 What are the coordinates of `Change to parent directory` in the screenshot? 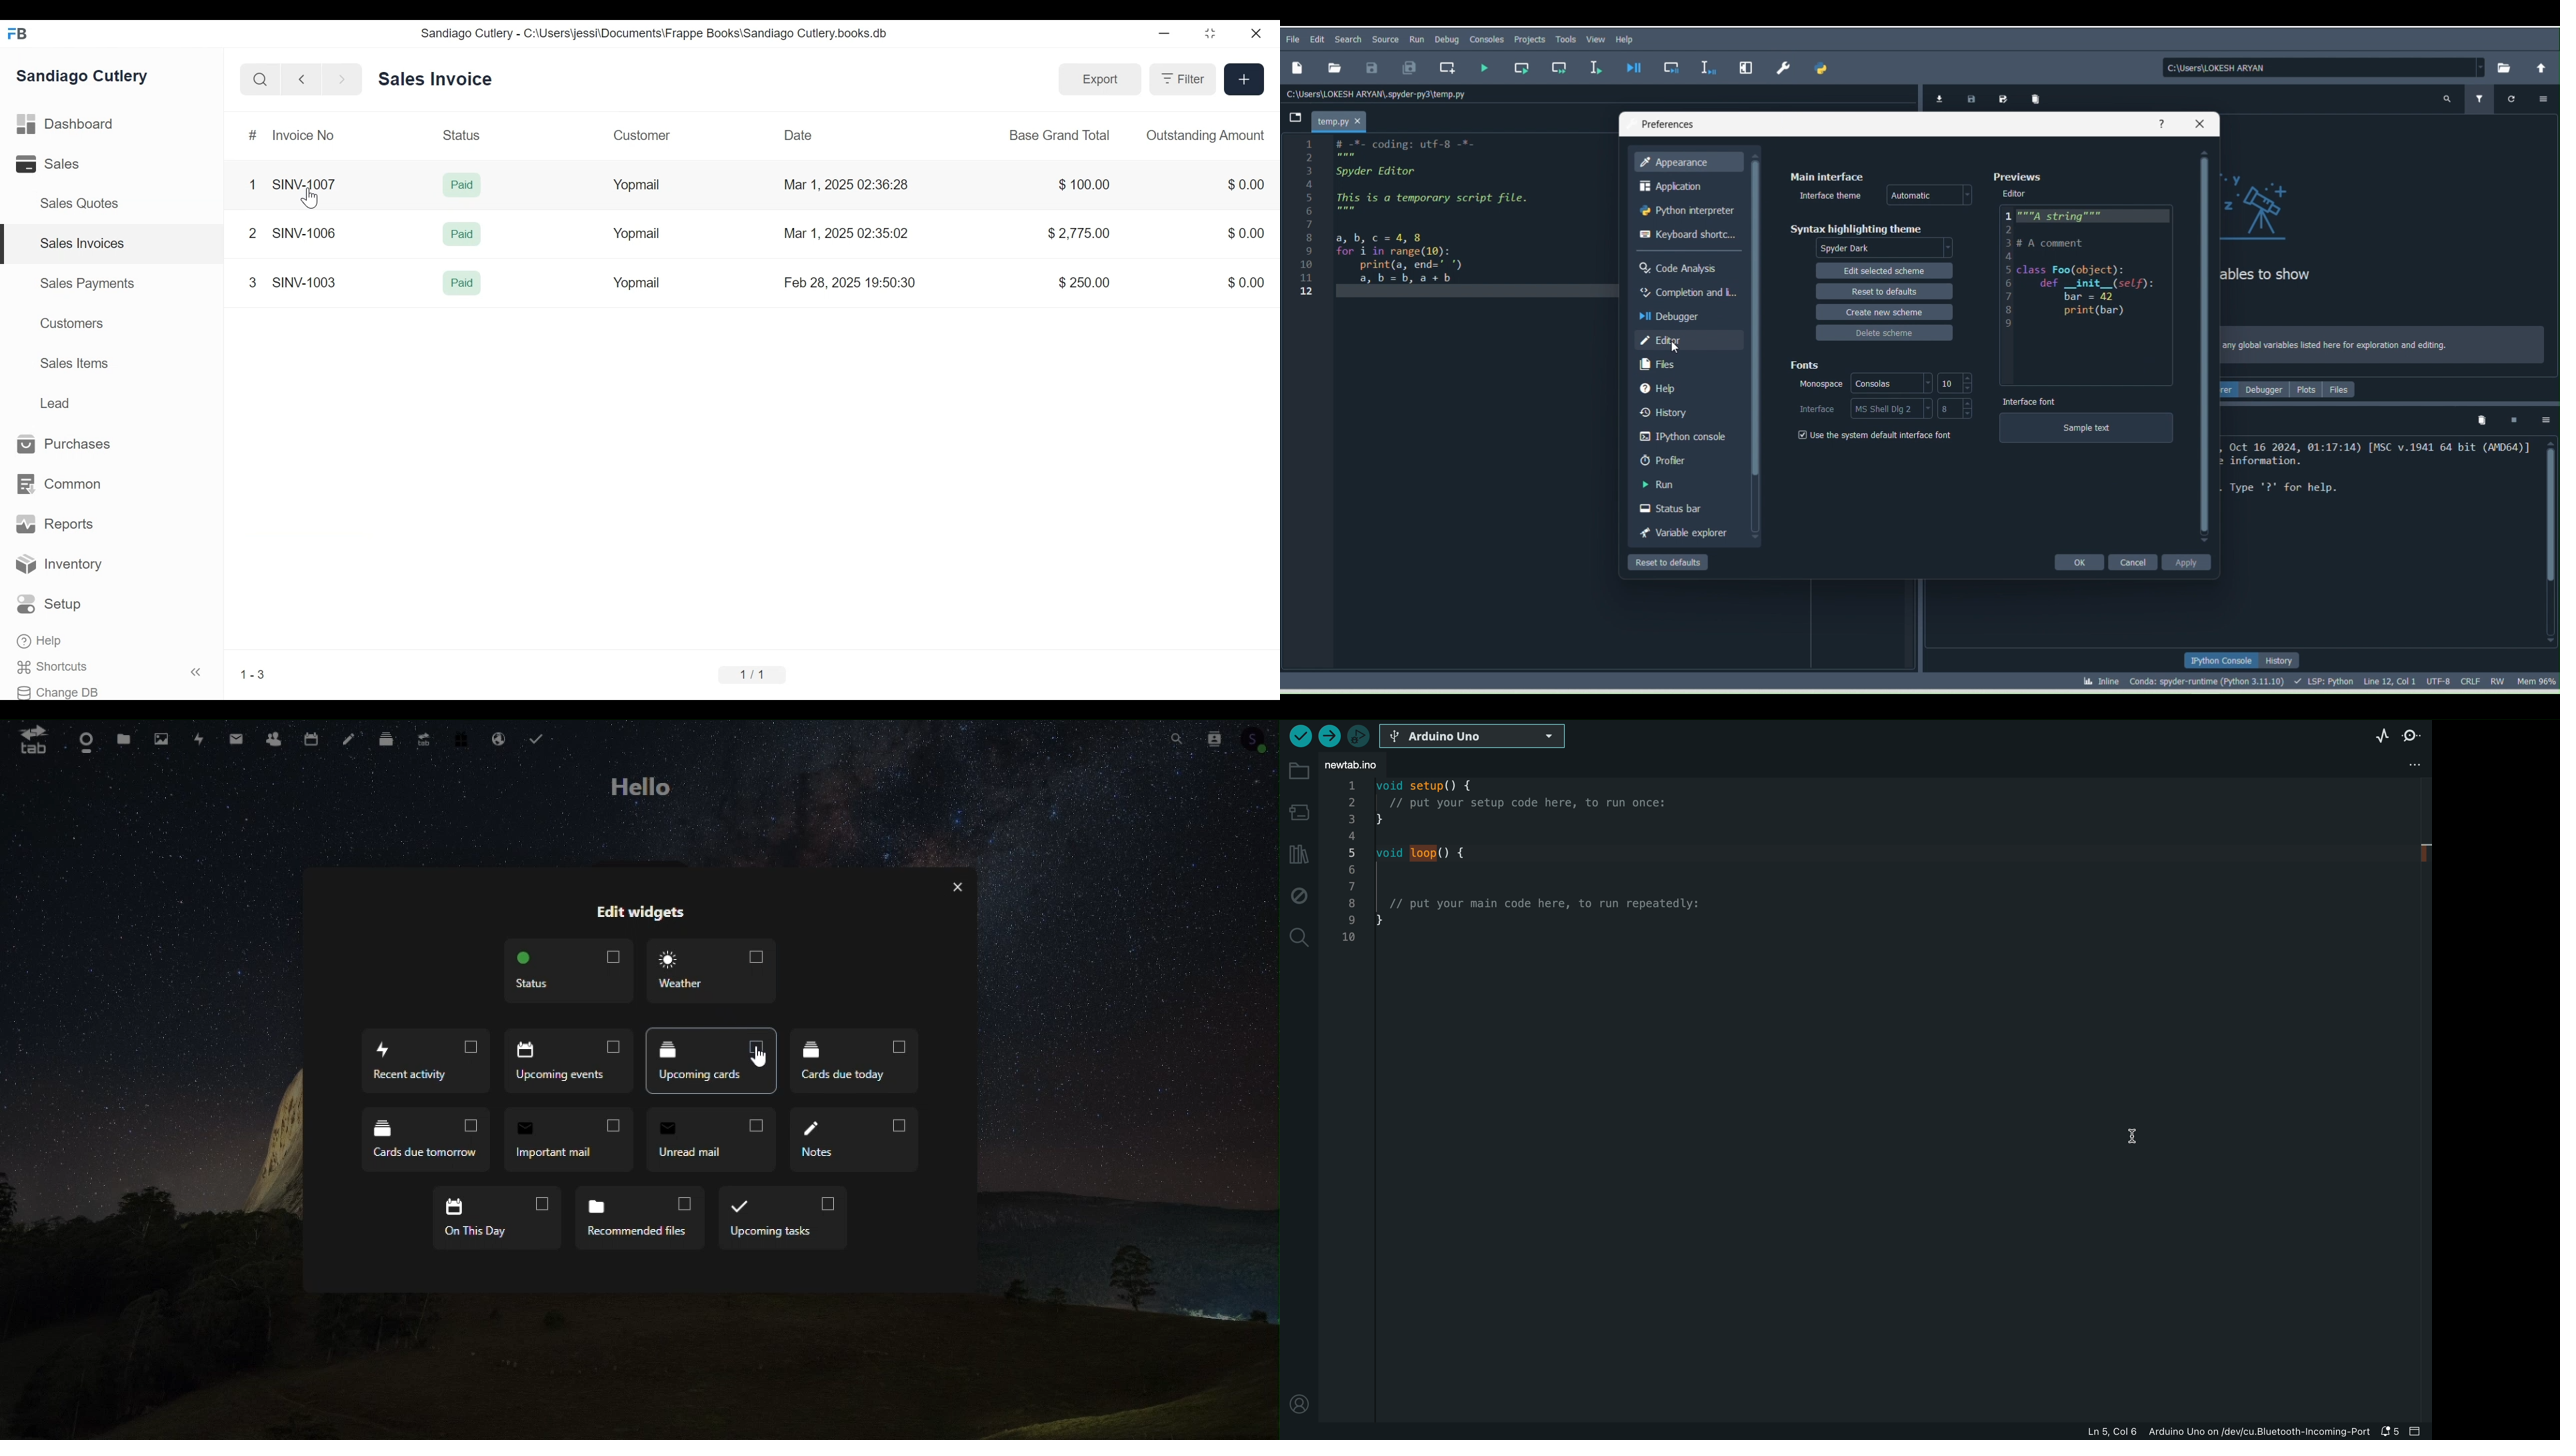 It's located at (2541, 67).